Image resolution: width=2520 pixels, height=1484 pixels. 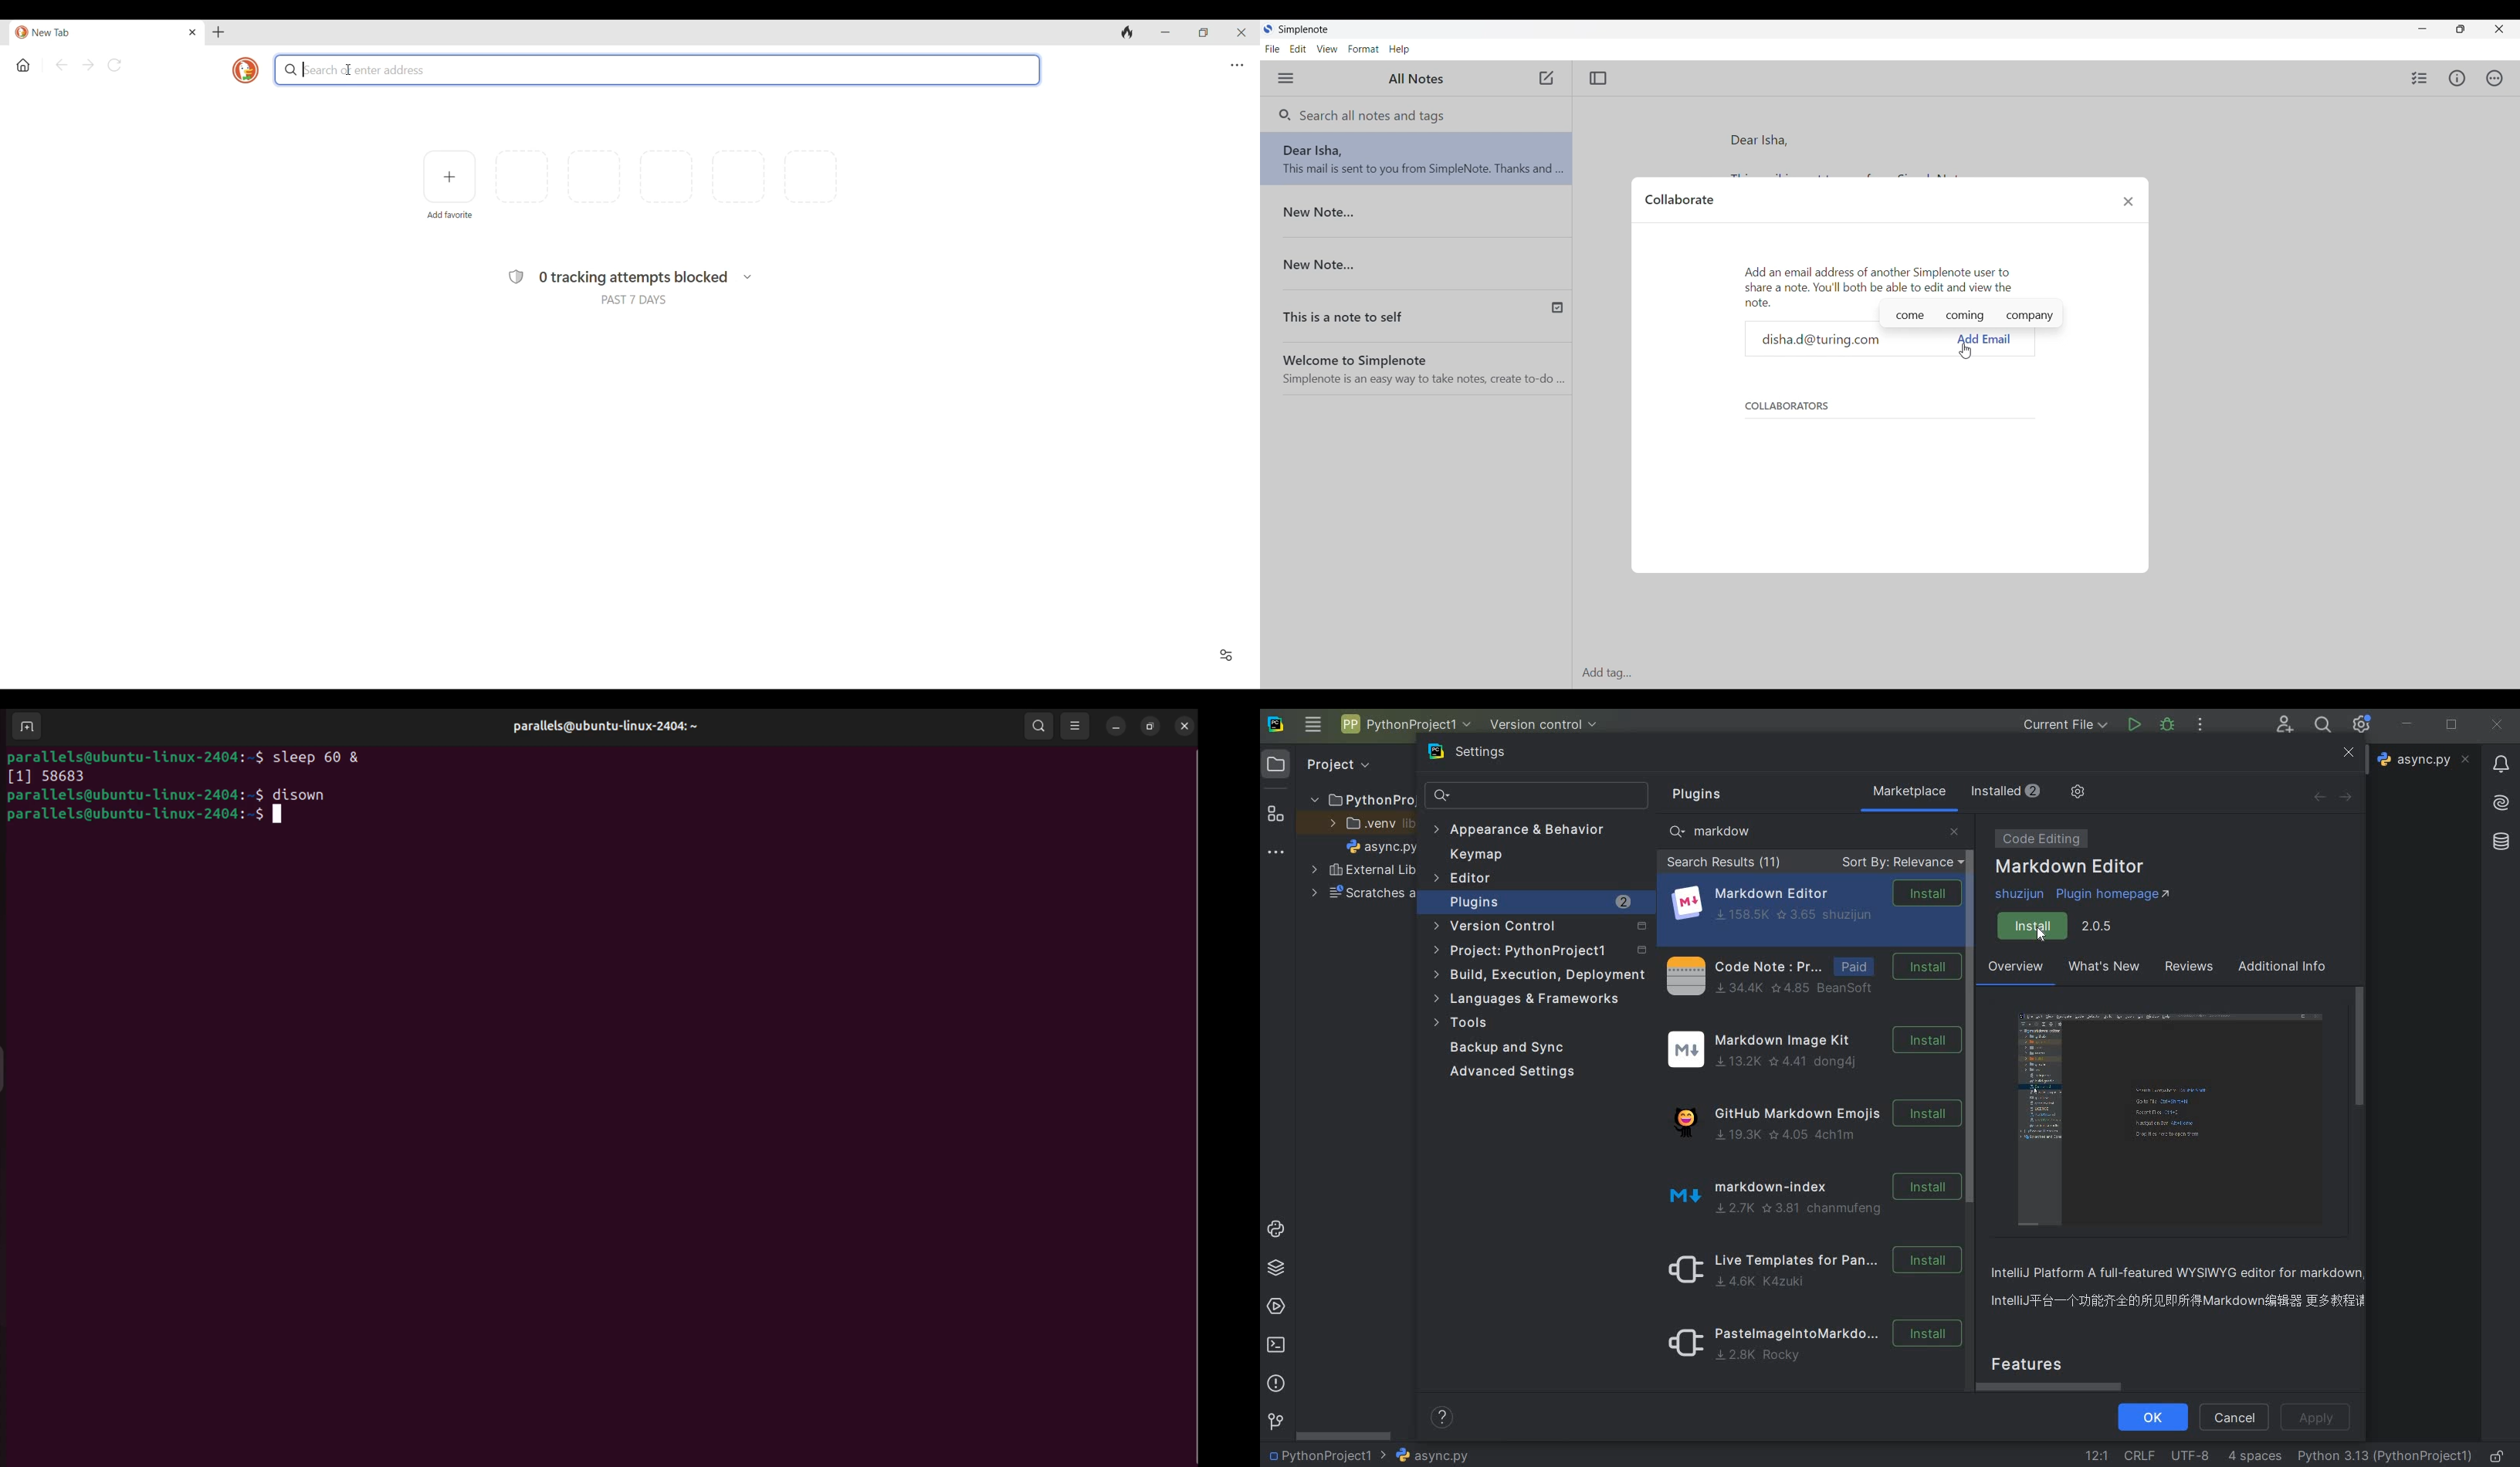 I want to click on notifications, so click(x=2502, y=766).